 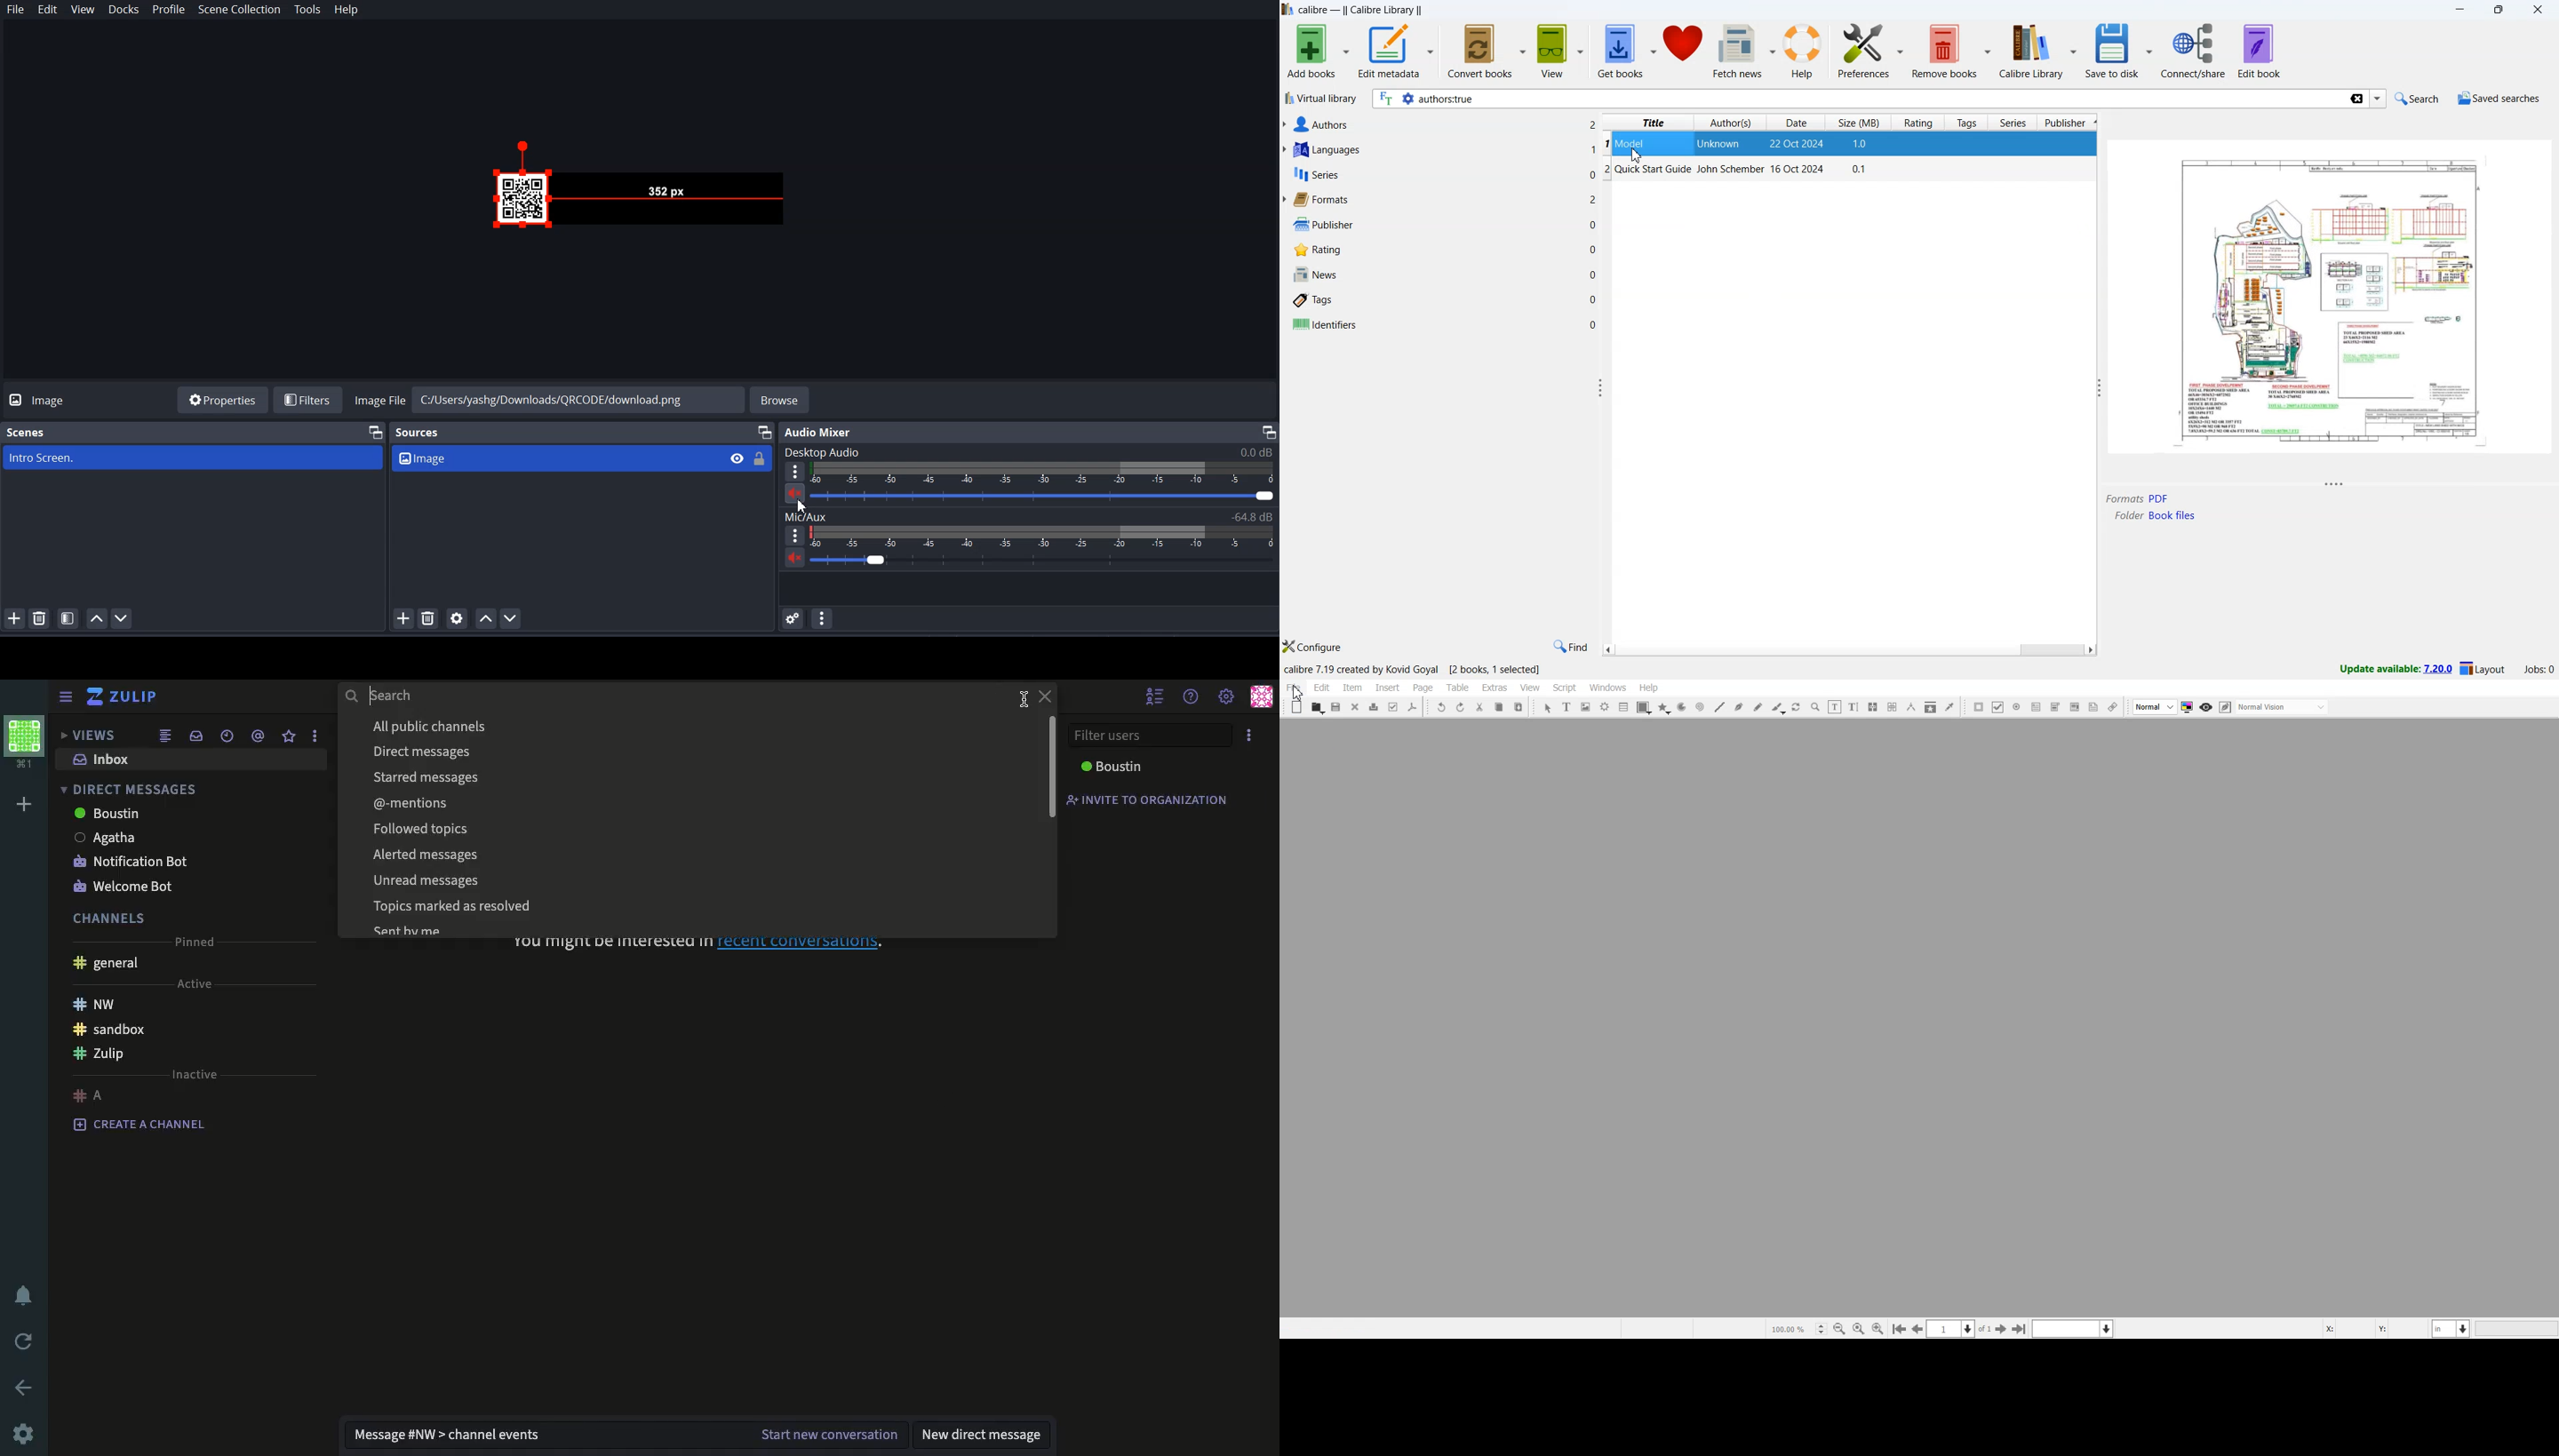 I want to click on Select visual appearance of the display, so click(x=2283, y=708).